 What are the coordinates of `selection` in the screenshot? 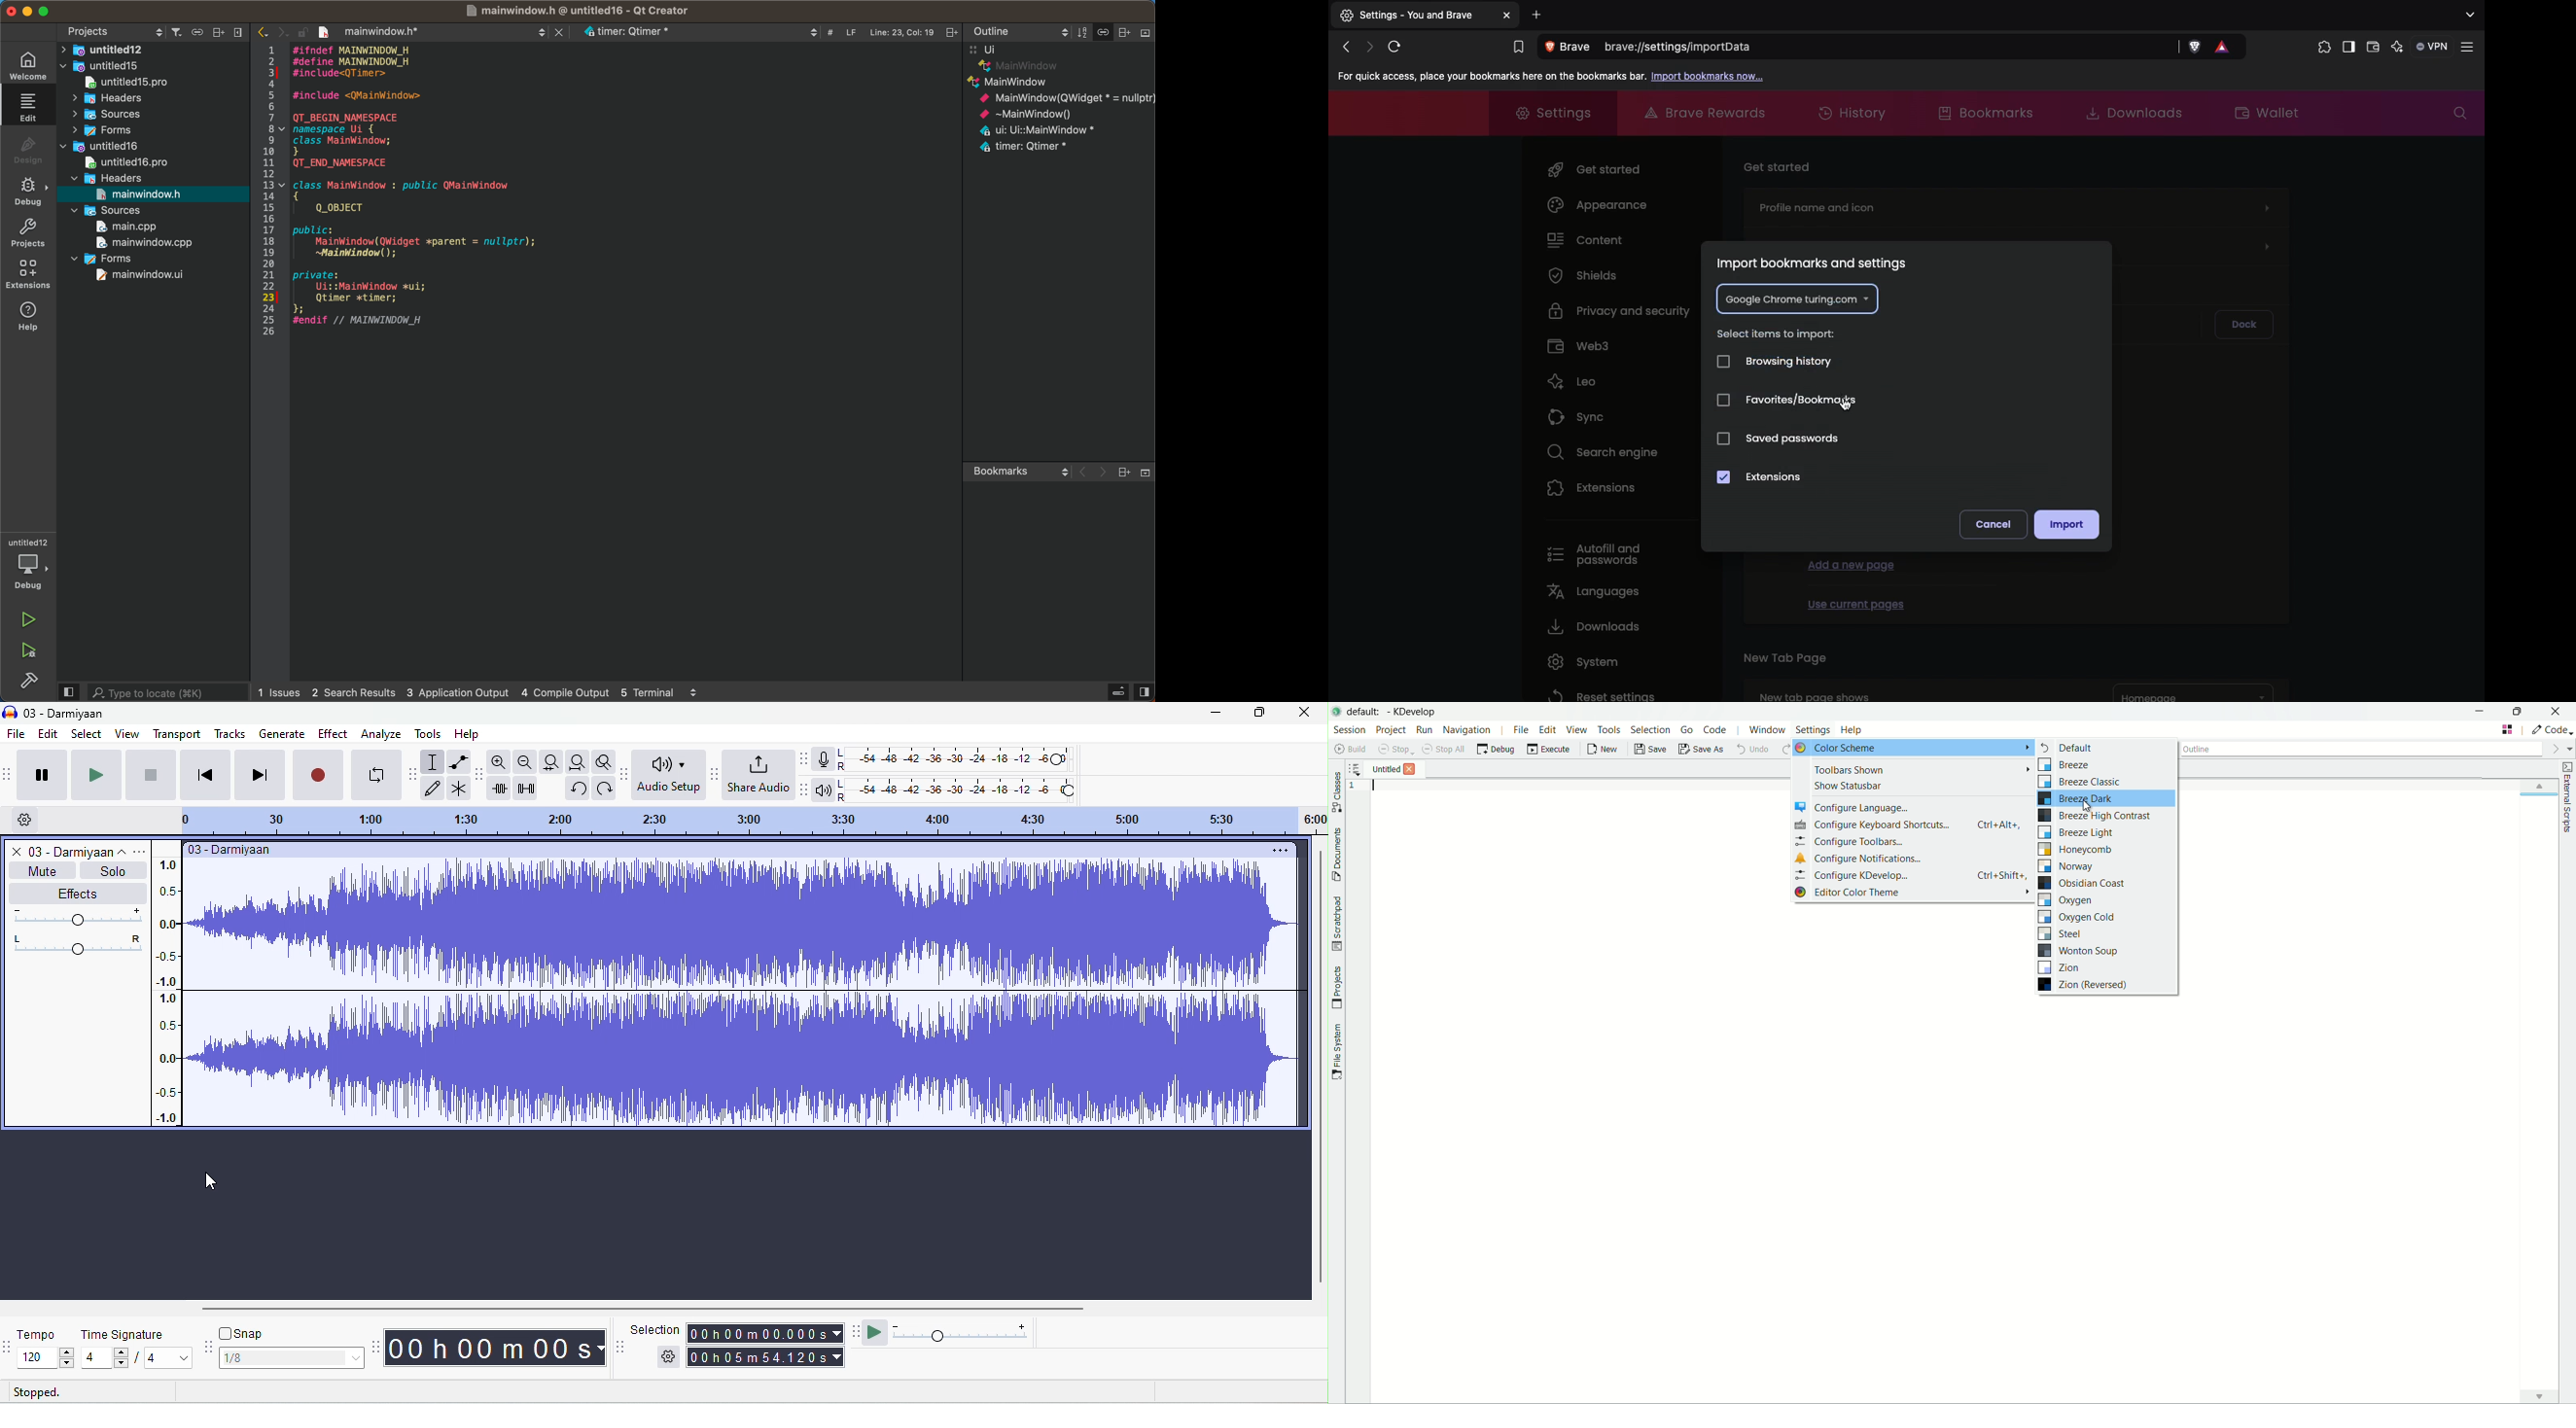 It's located at (430, 760).